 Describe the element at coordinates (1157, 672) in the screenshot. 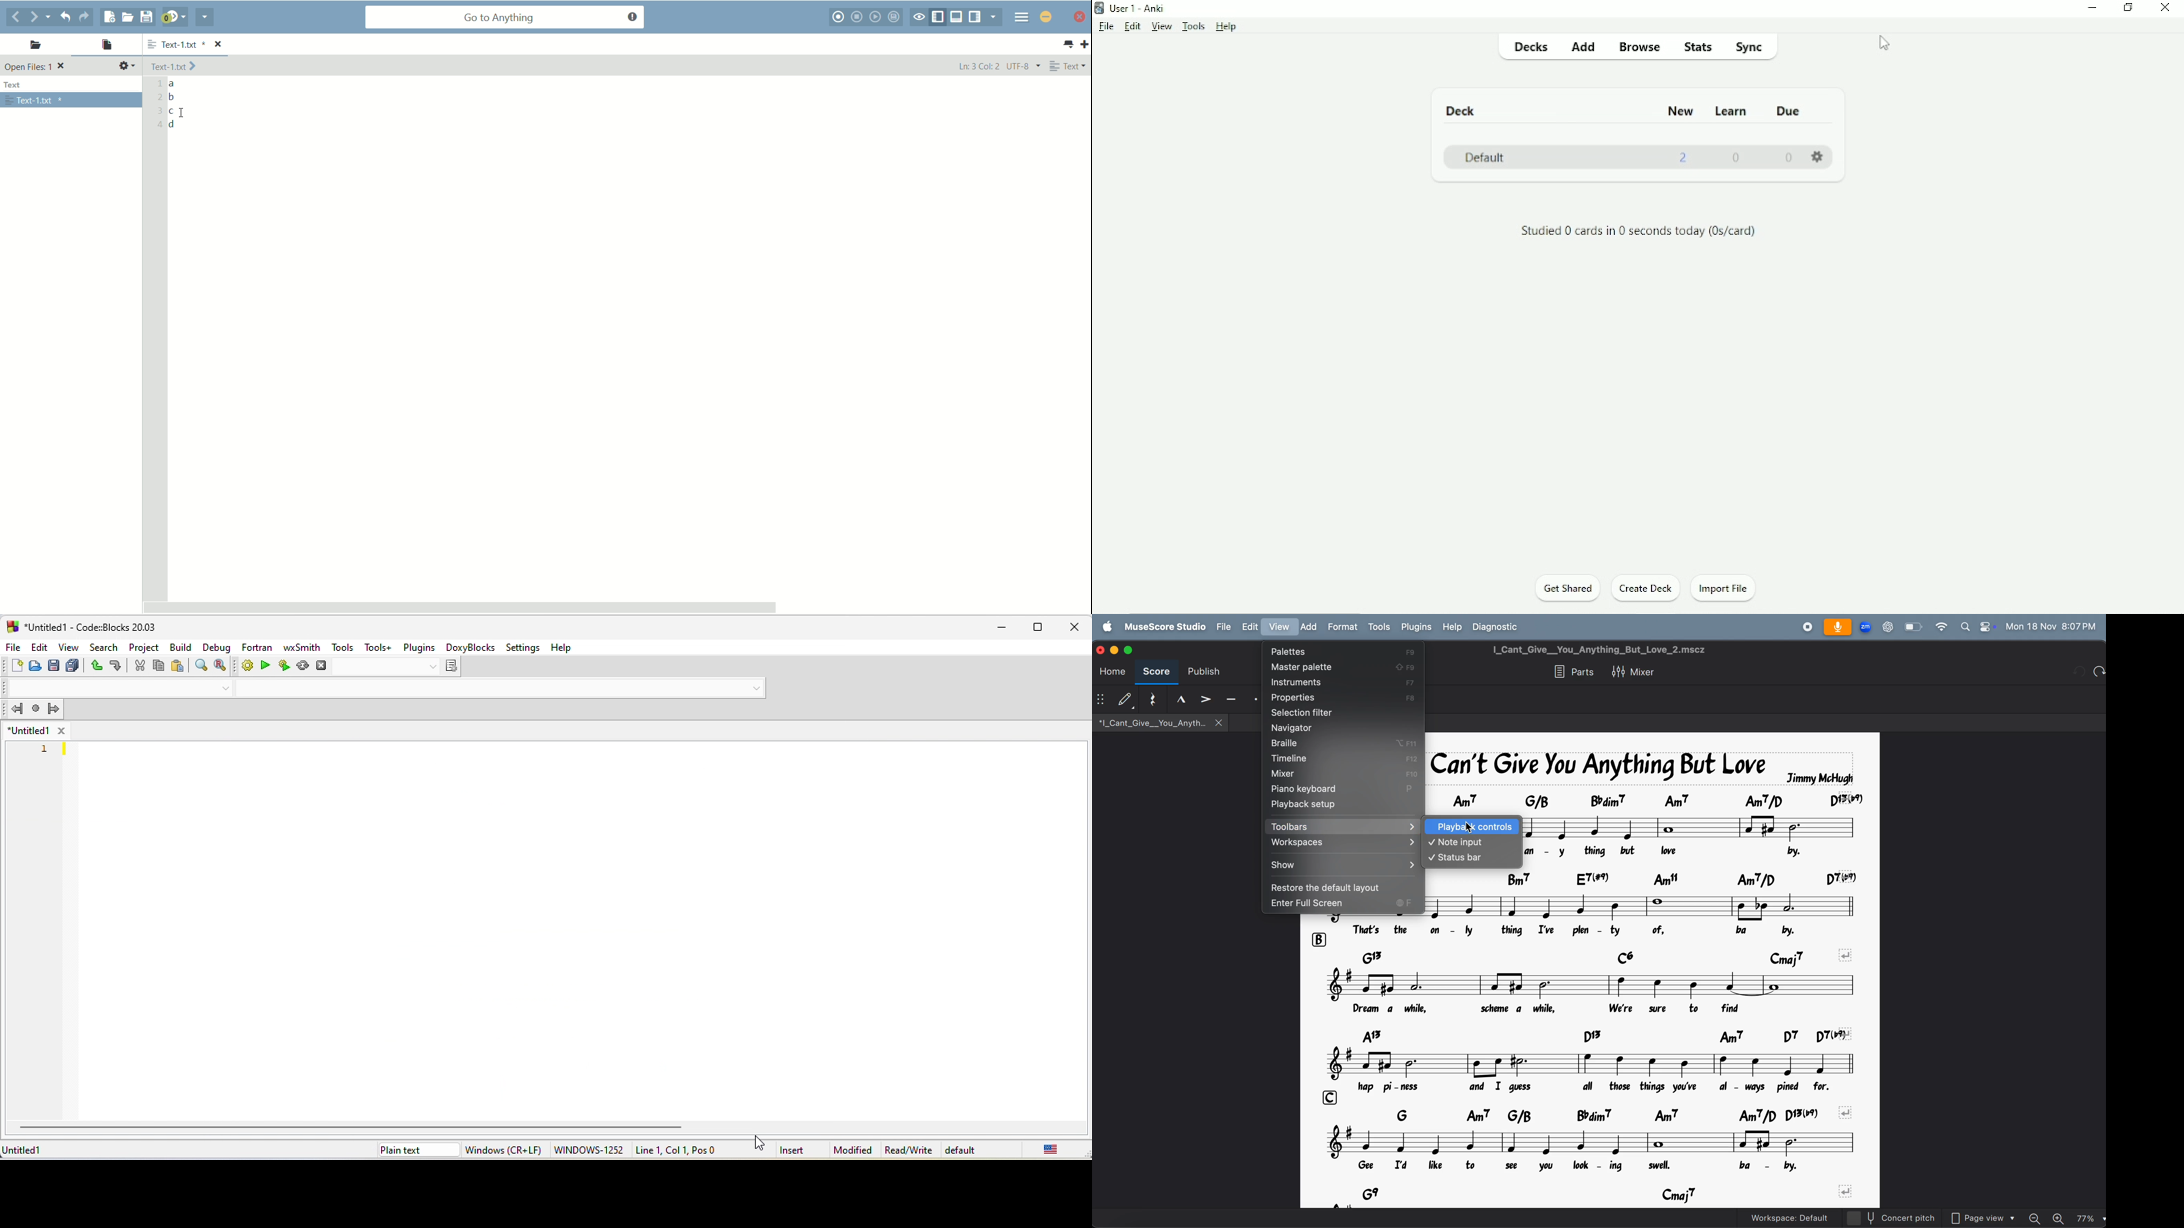

I see `score` at that location.